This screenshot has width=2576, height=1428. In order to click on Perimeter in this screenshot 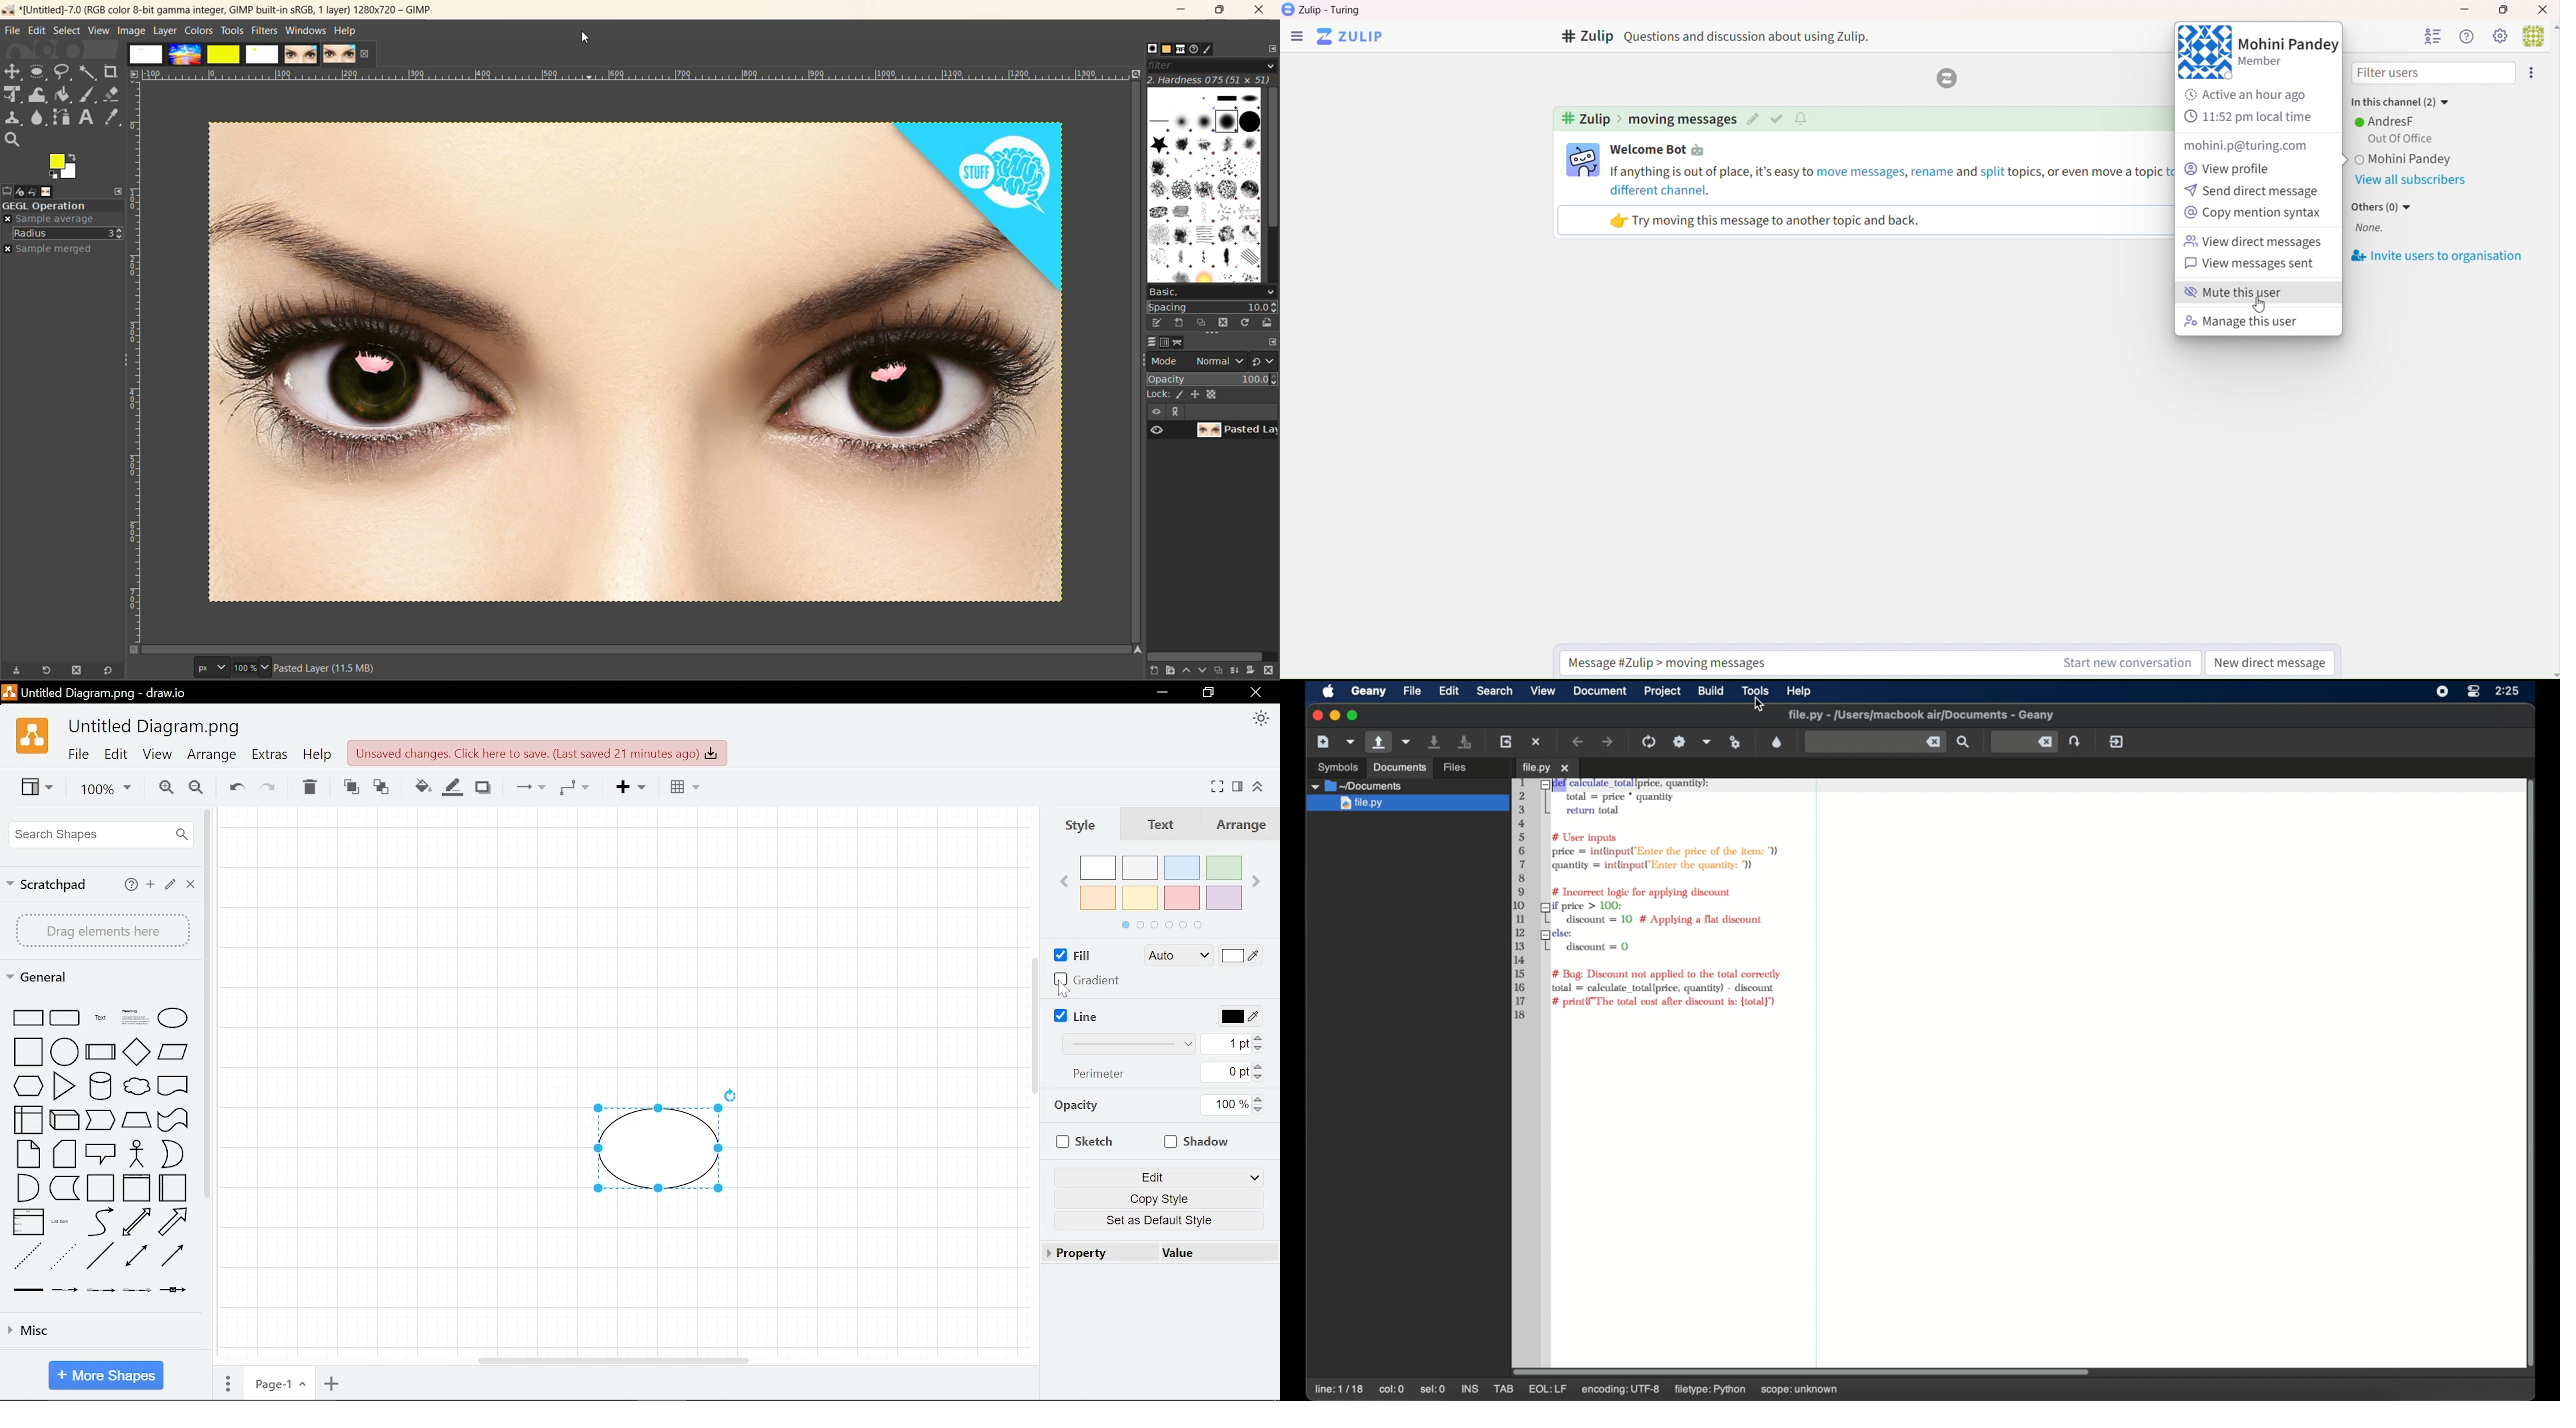, I will do `click(1106, 1076)`.